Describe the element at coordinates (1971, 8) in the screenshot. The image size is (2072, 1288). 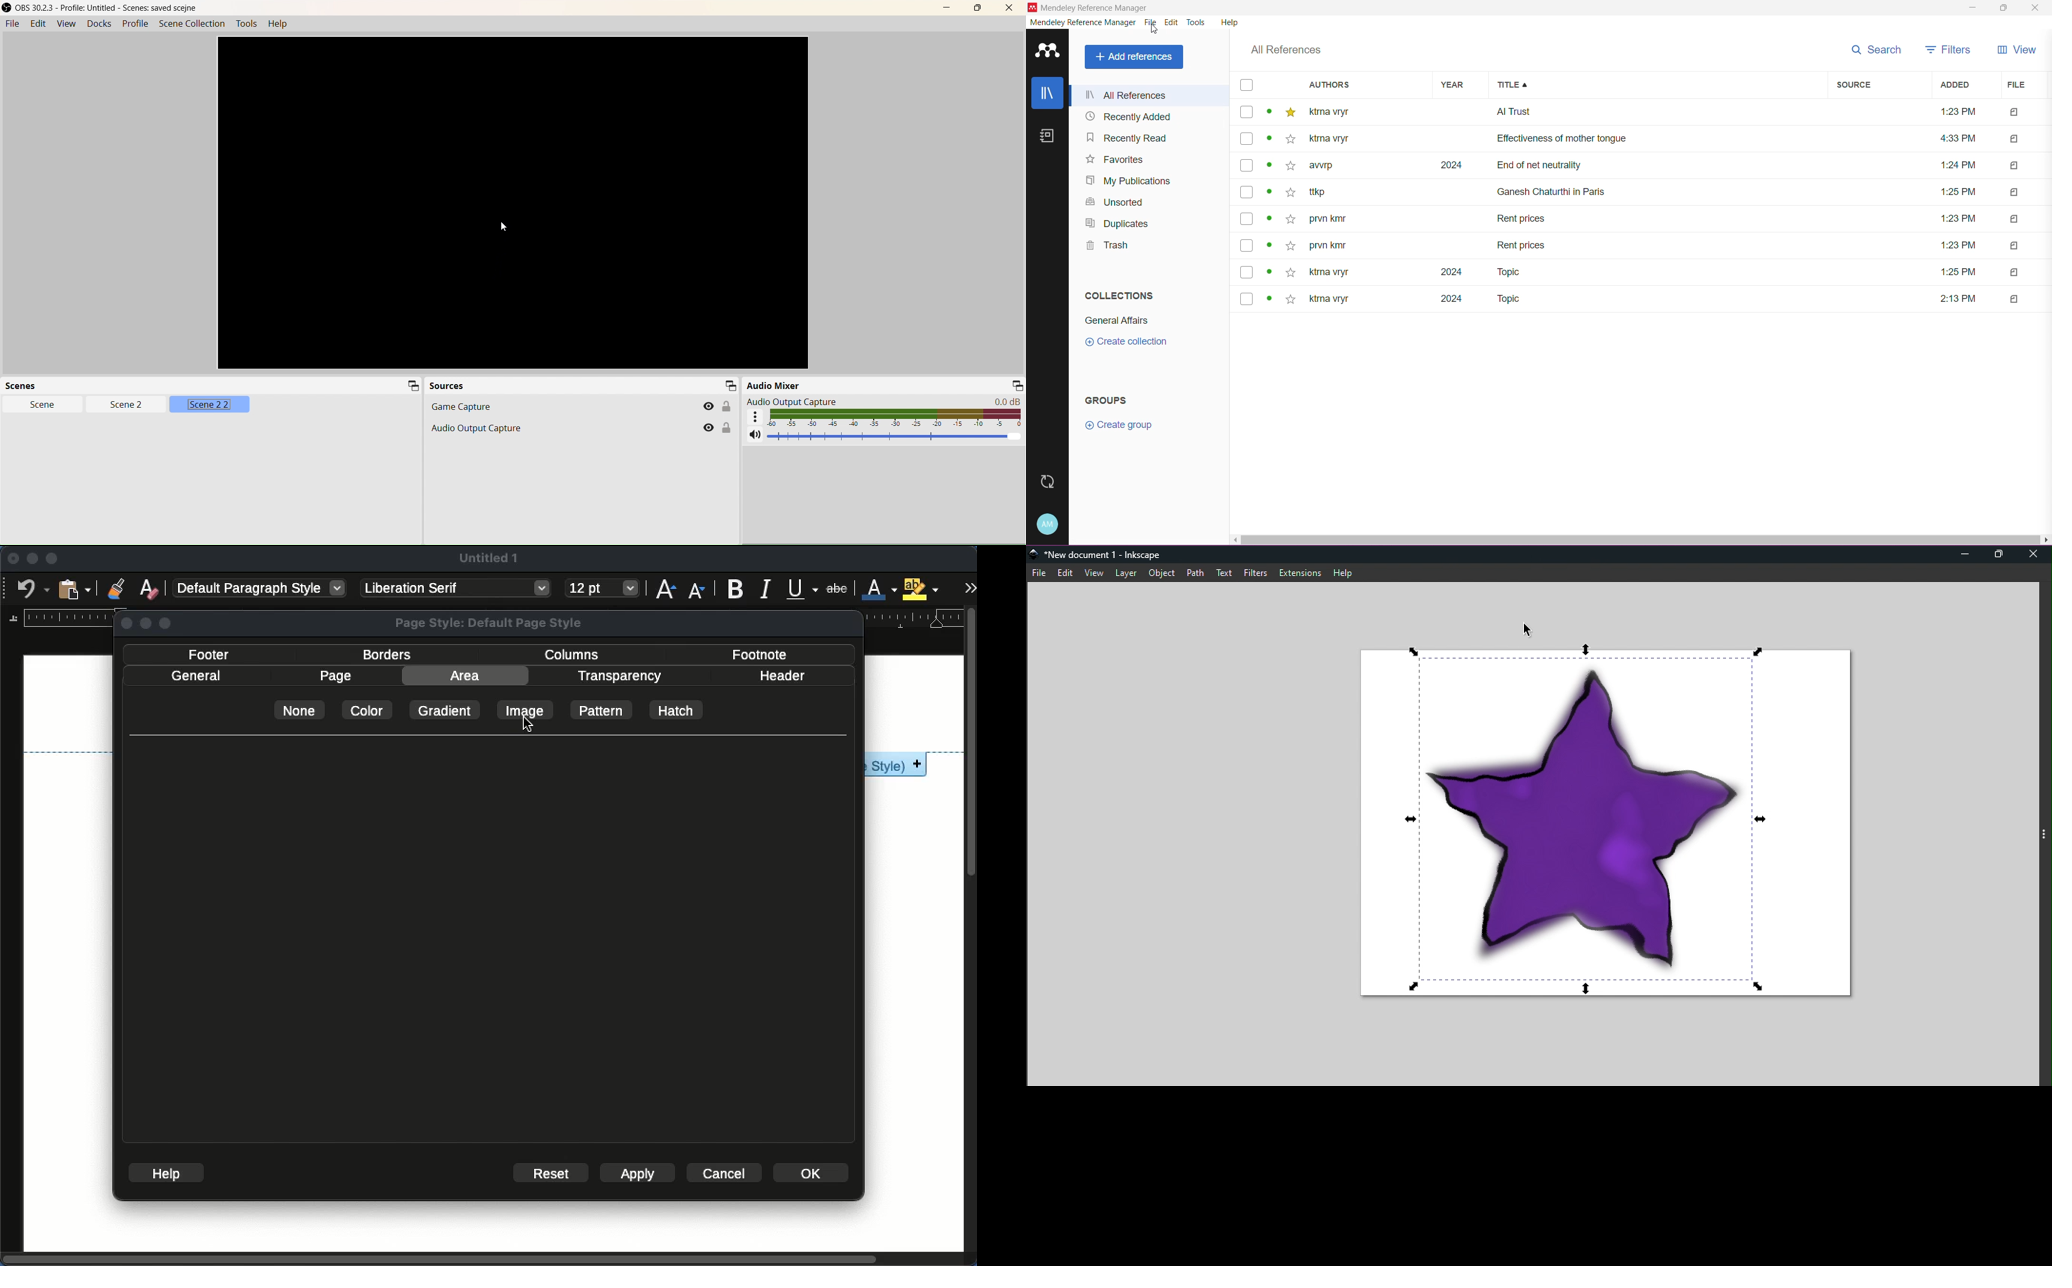
I see `Minimize` at that location.